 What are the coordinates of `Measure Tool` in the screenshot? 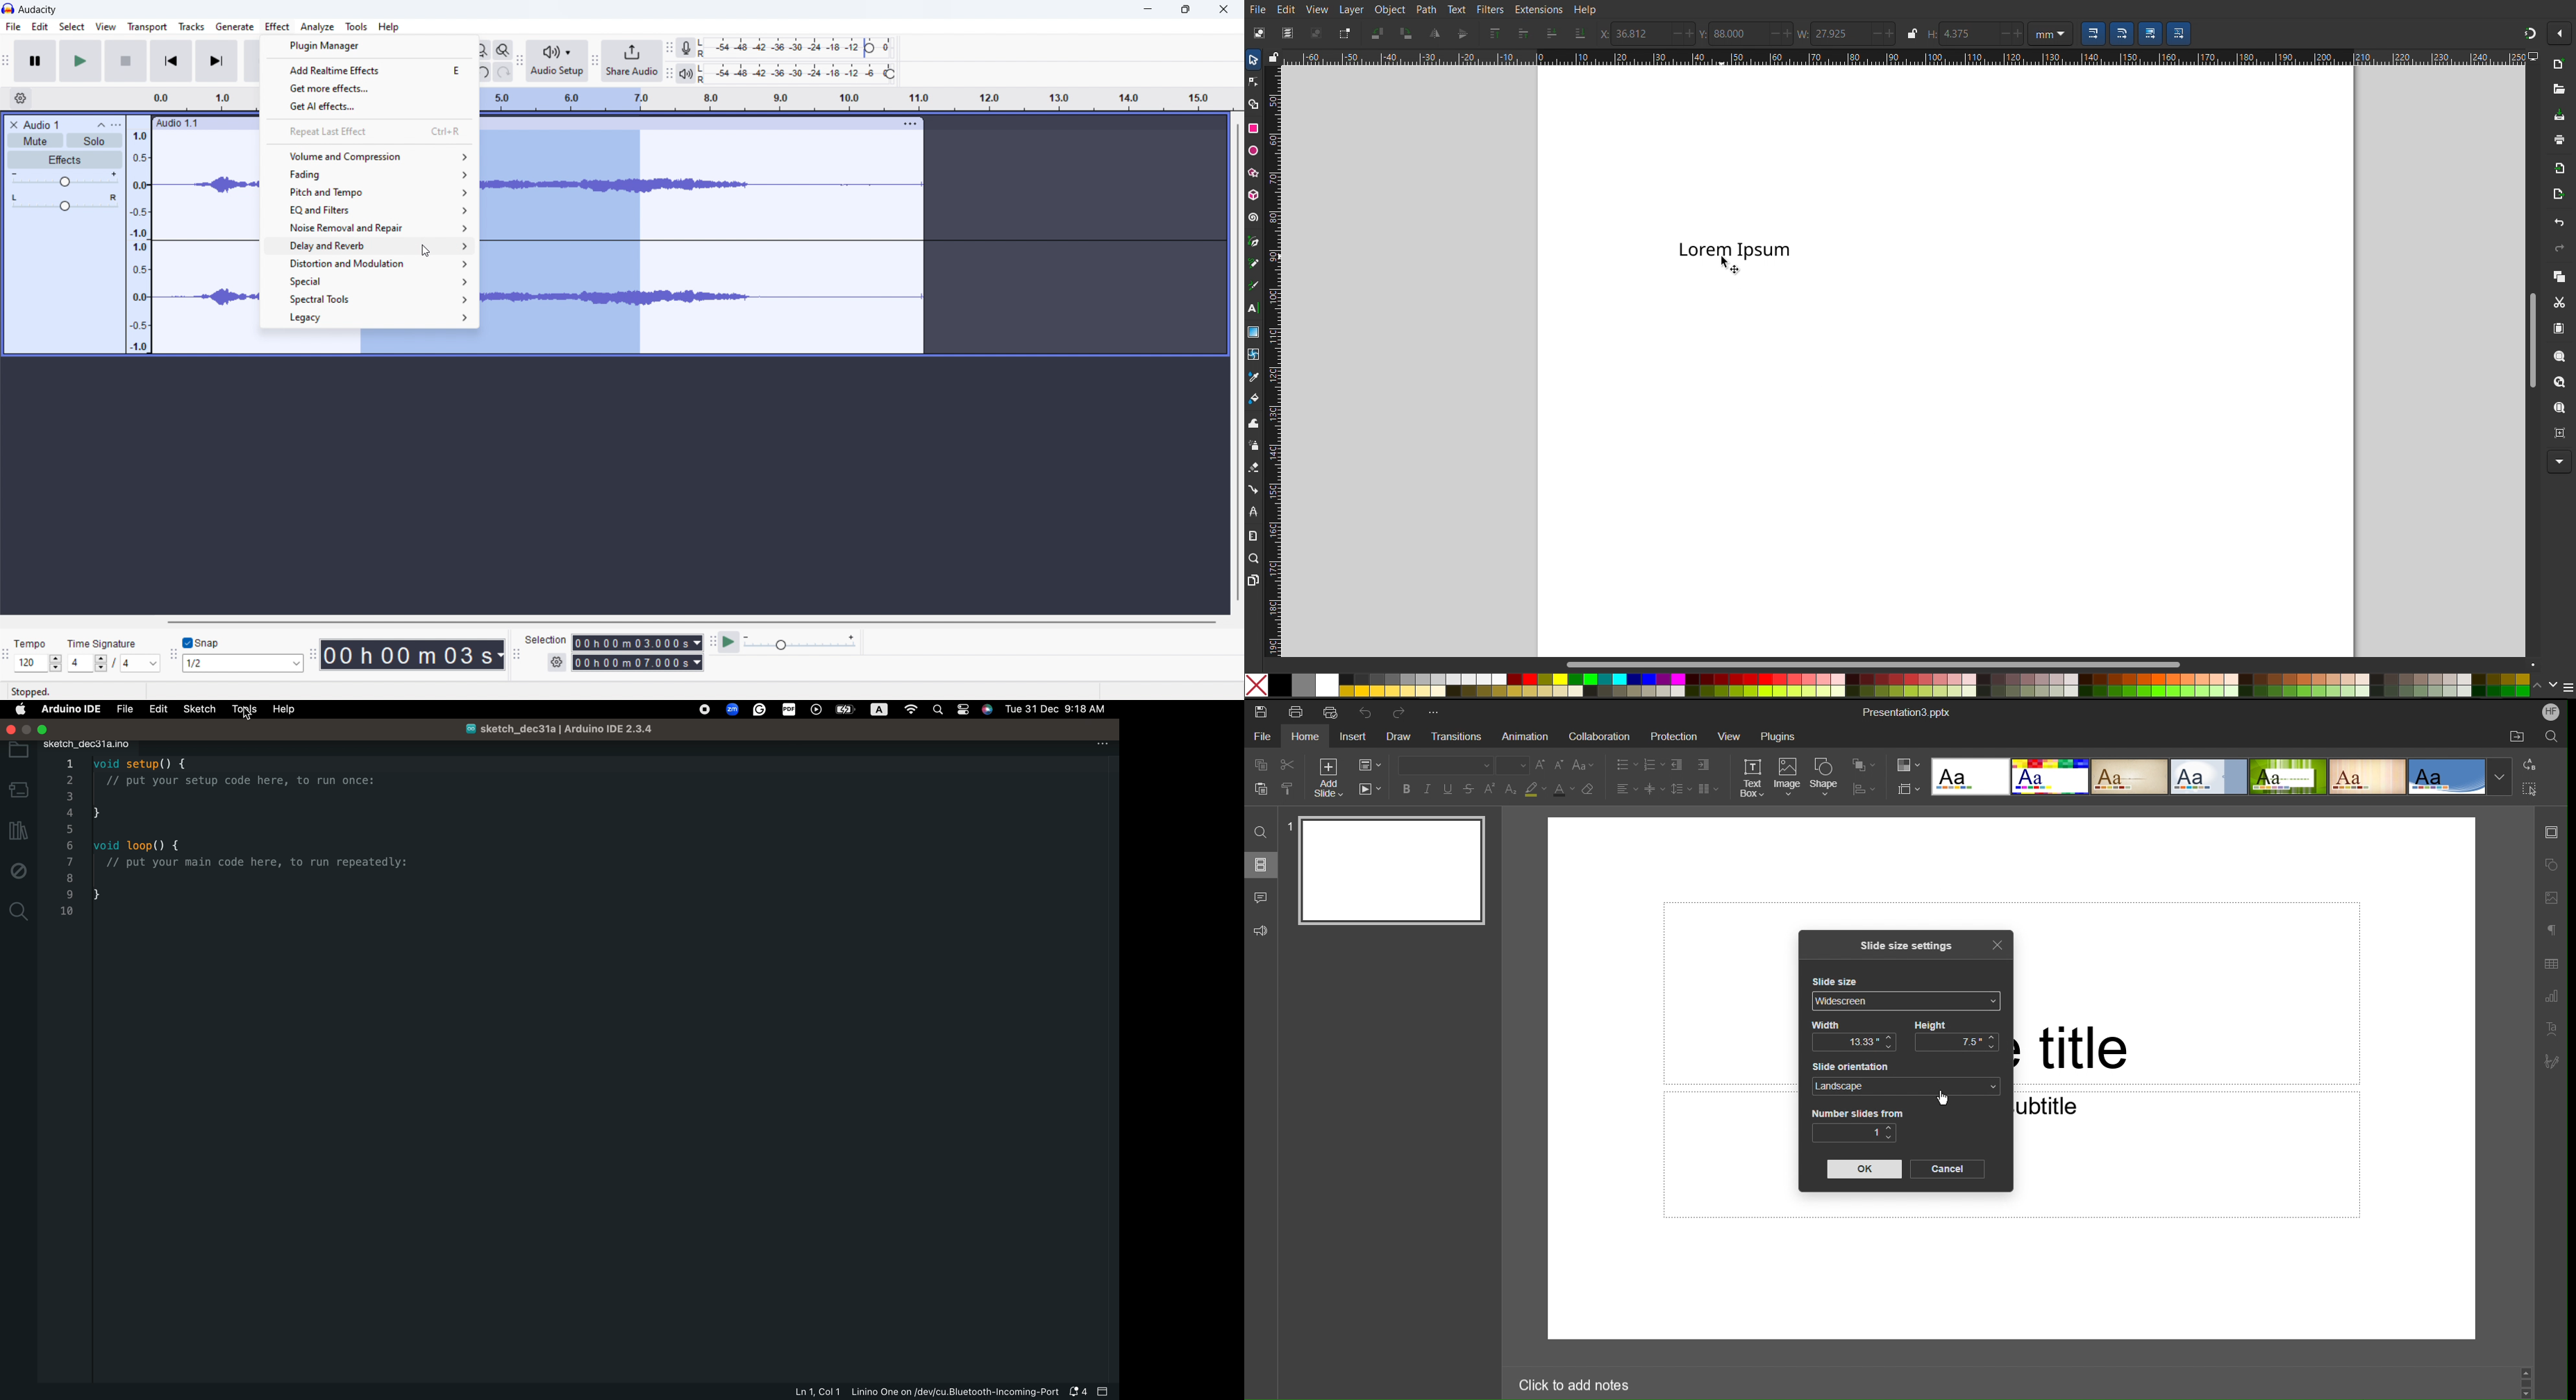 It's located at (1254, 536).